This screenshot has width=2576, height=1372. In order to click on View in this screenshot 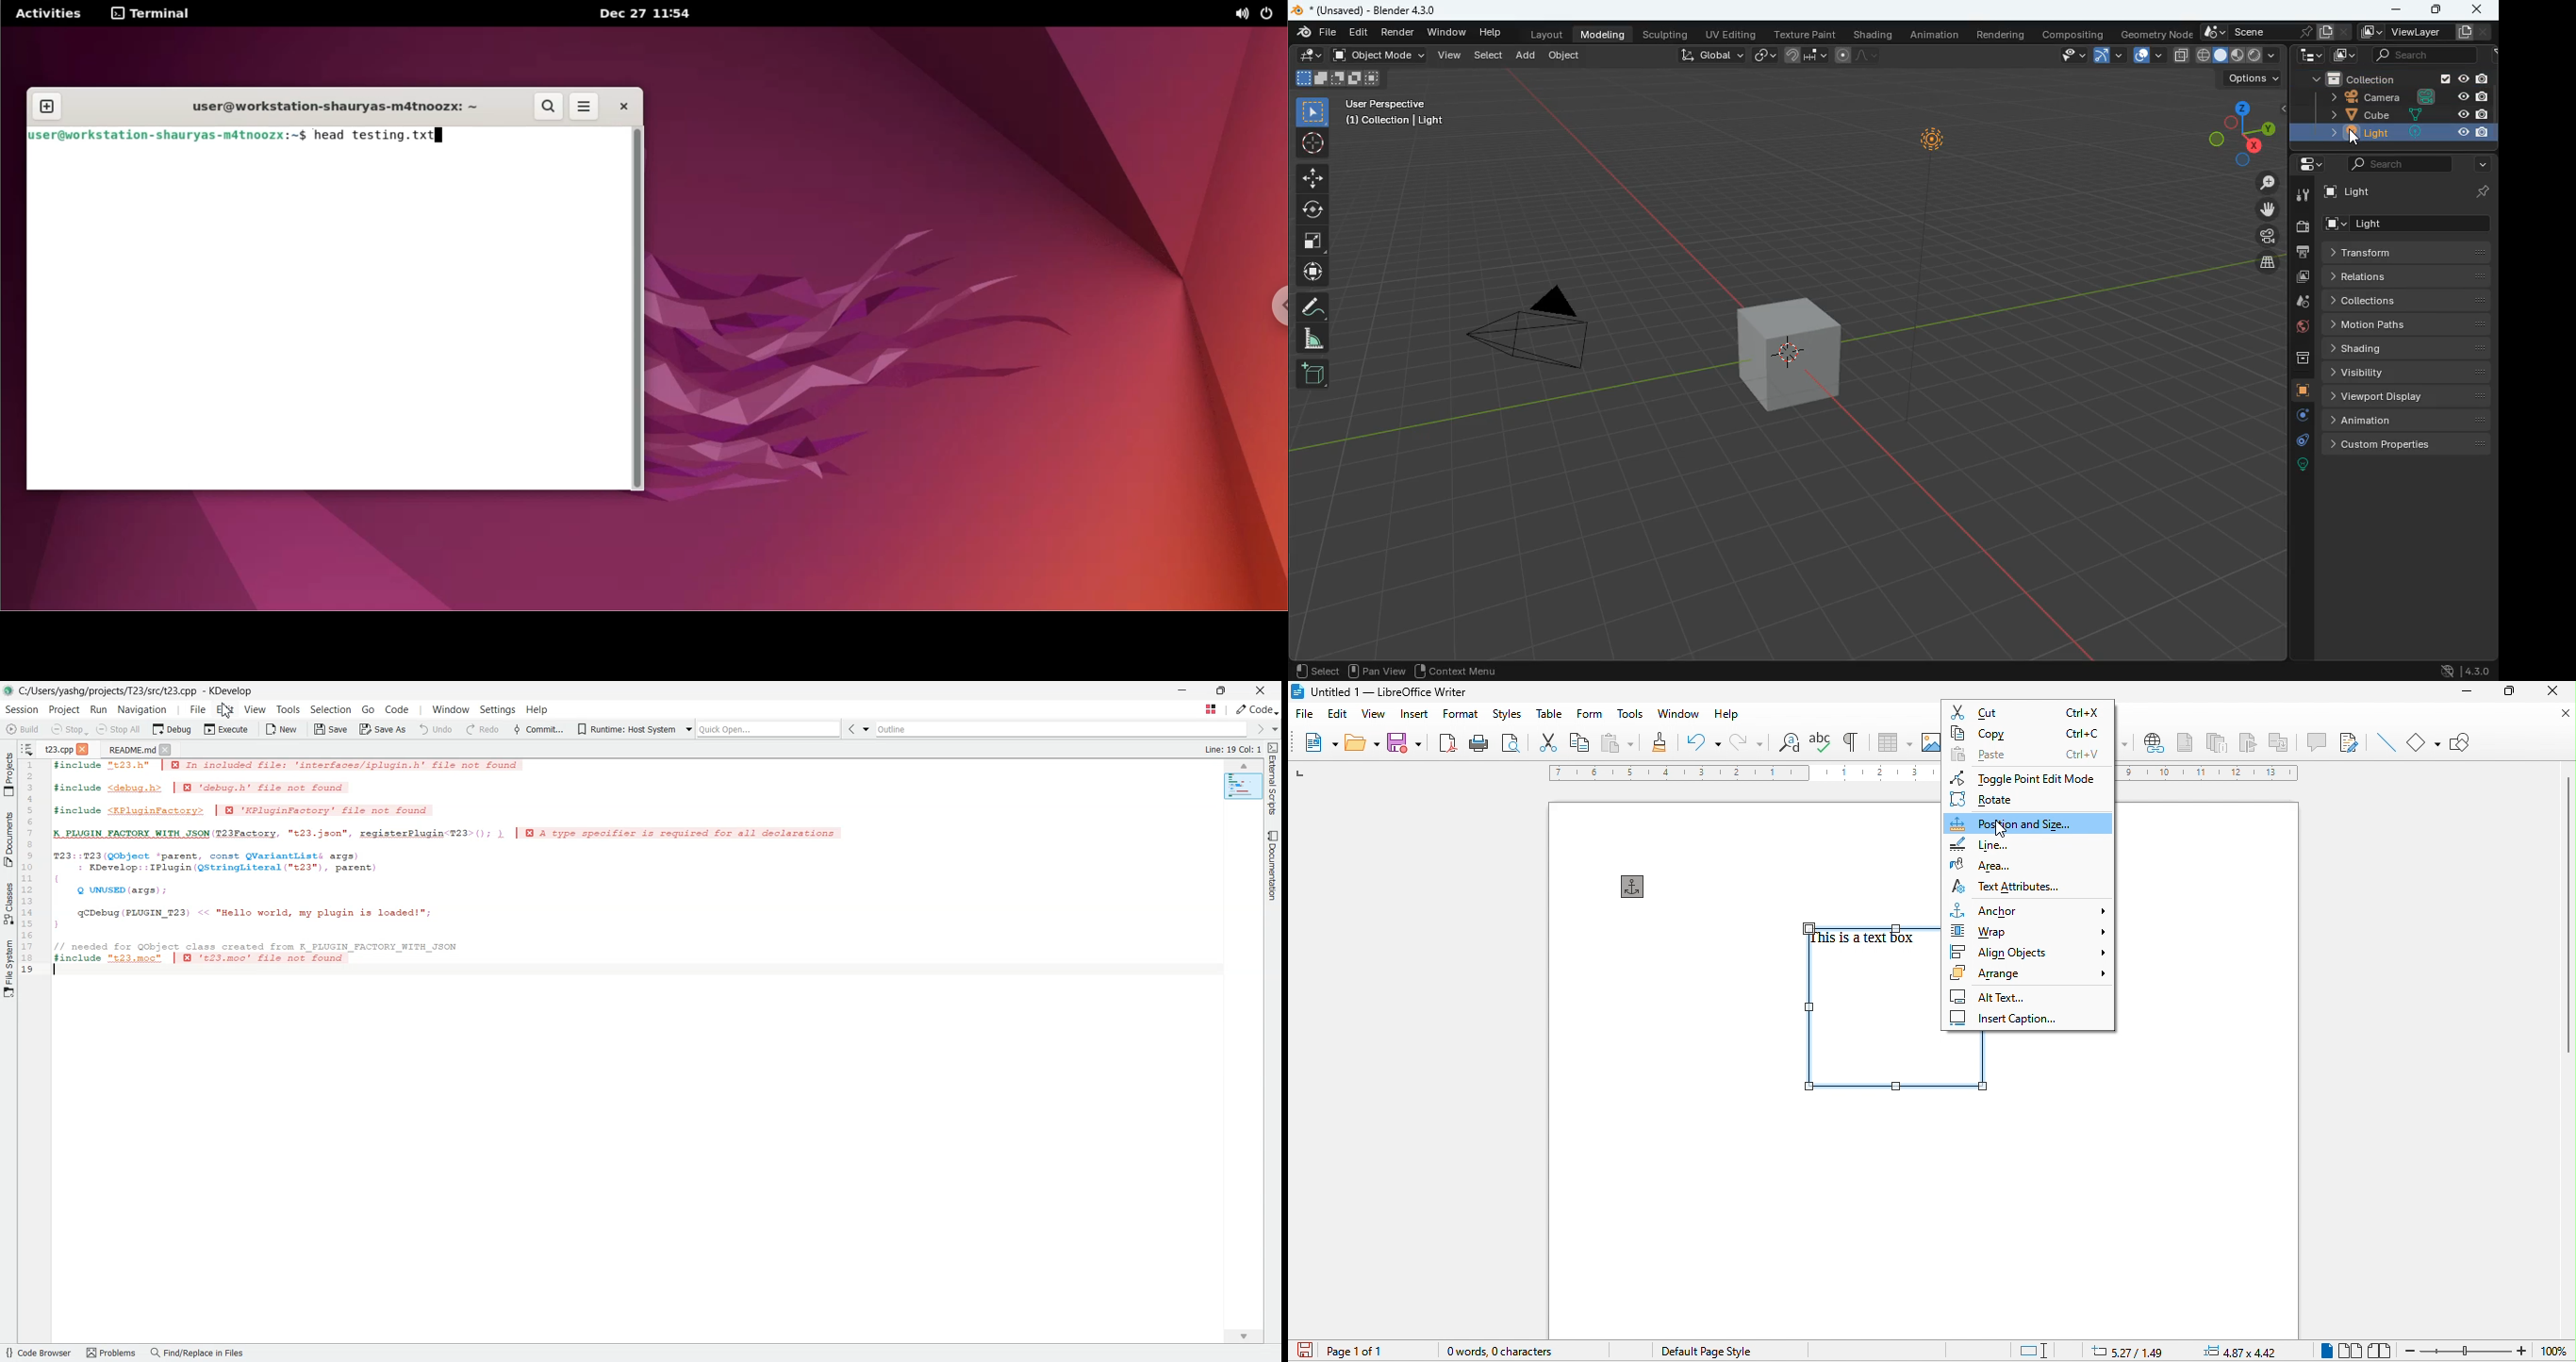, I will do `click(255, 709)`.